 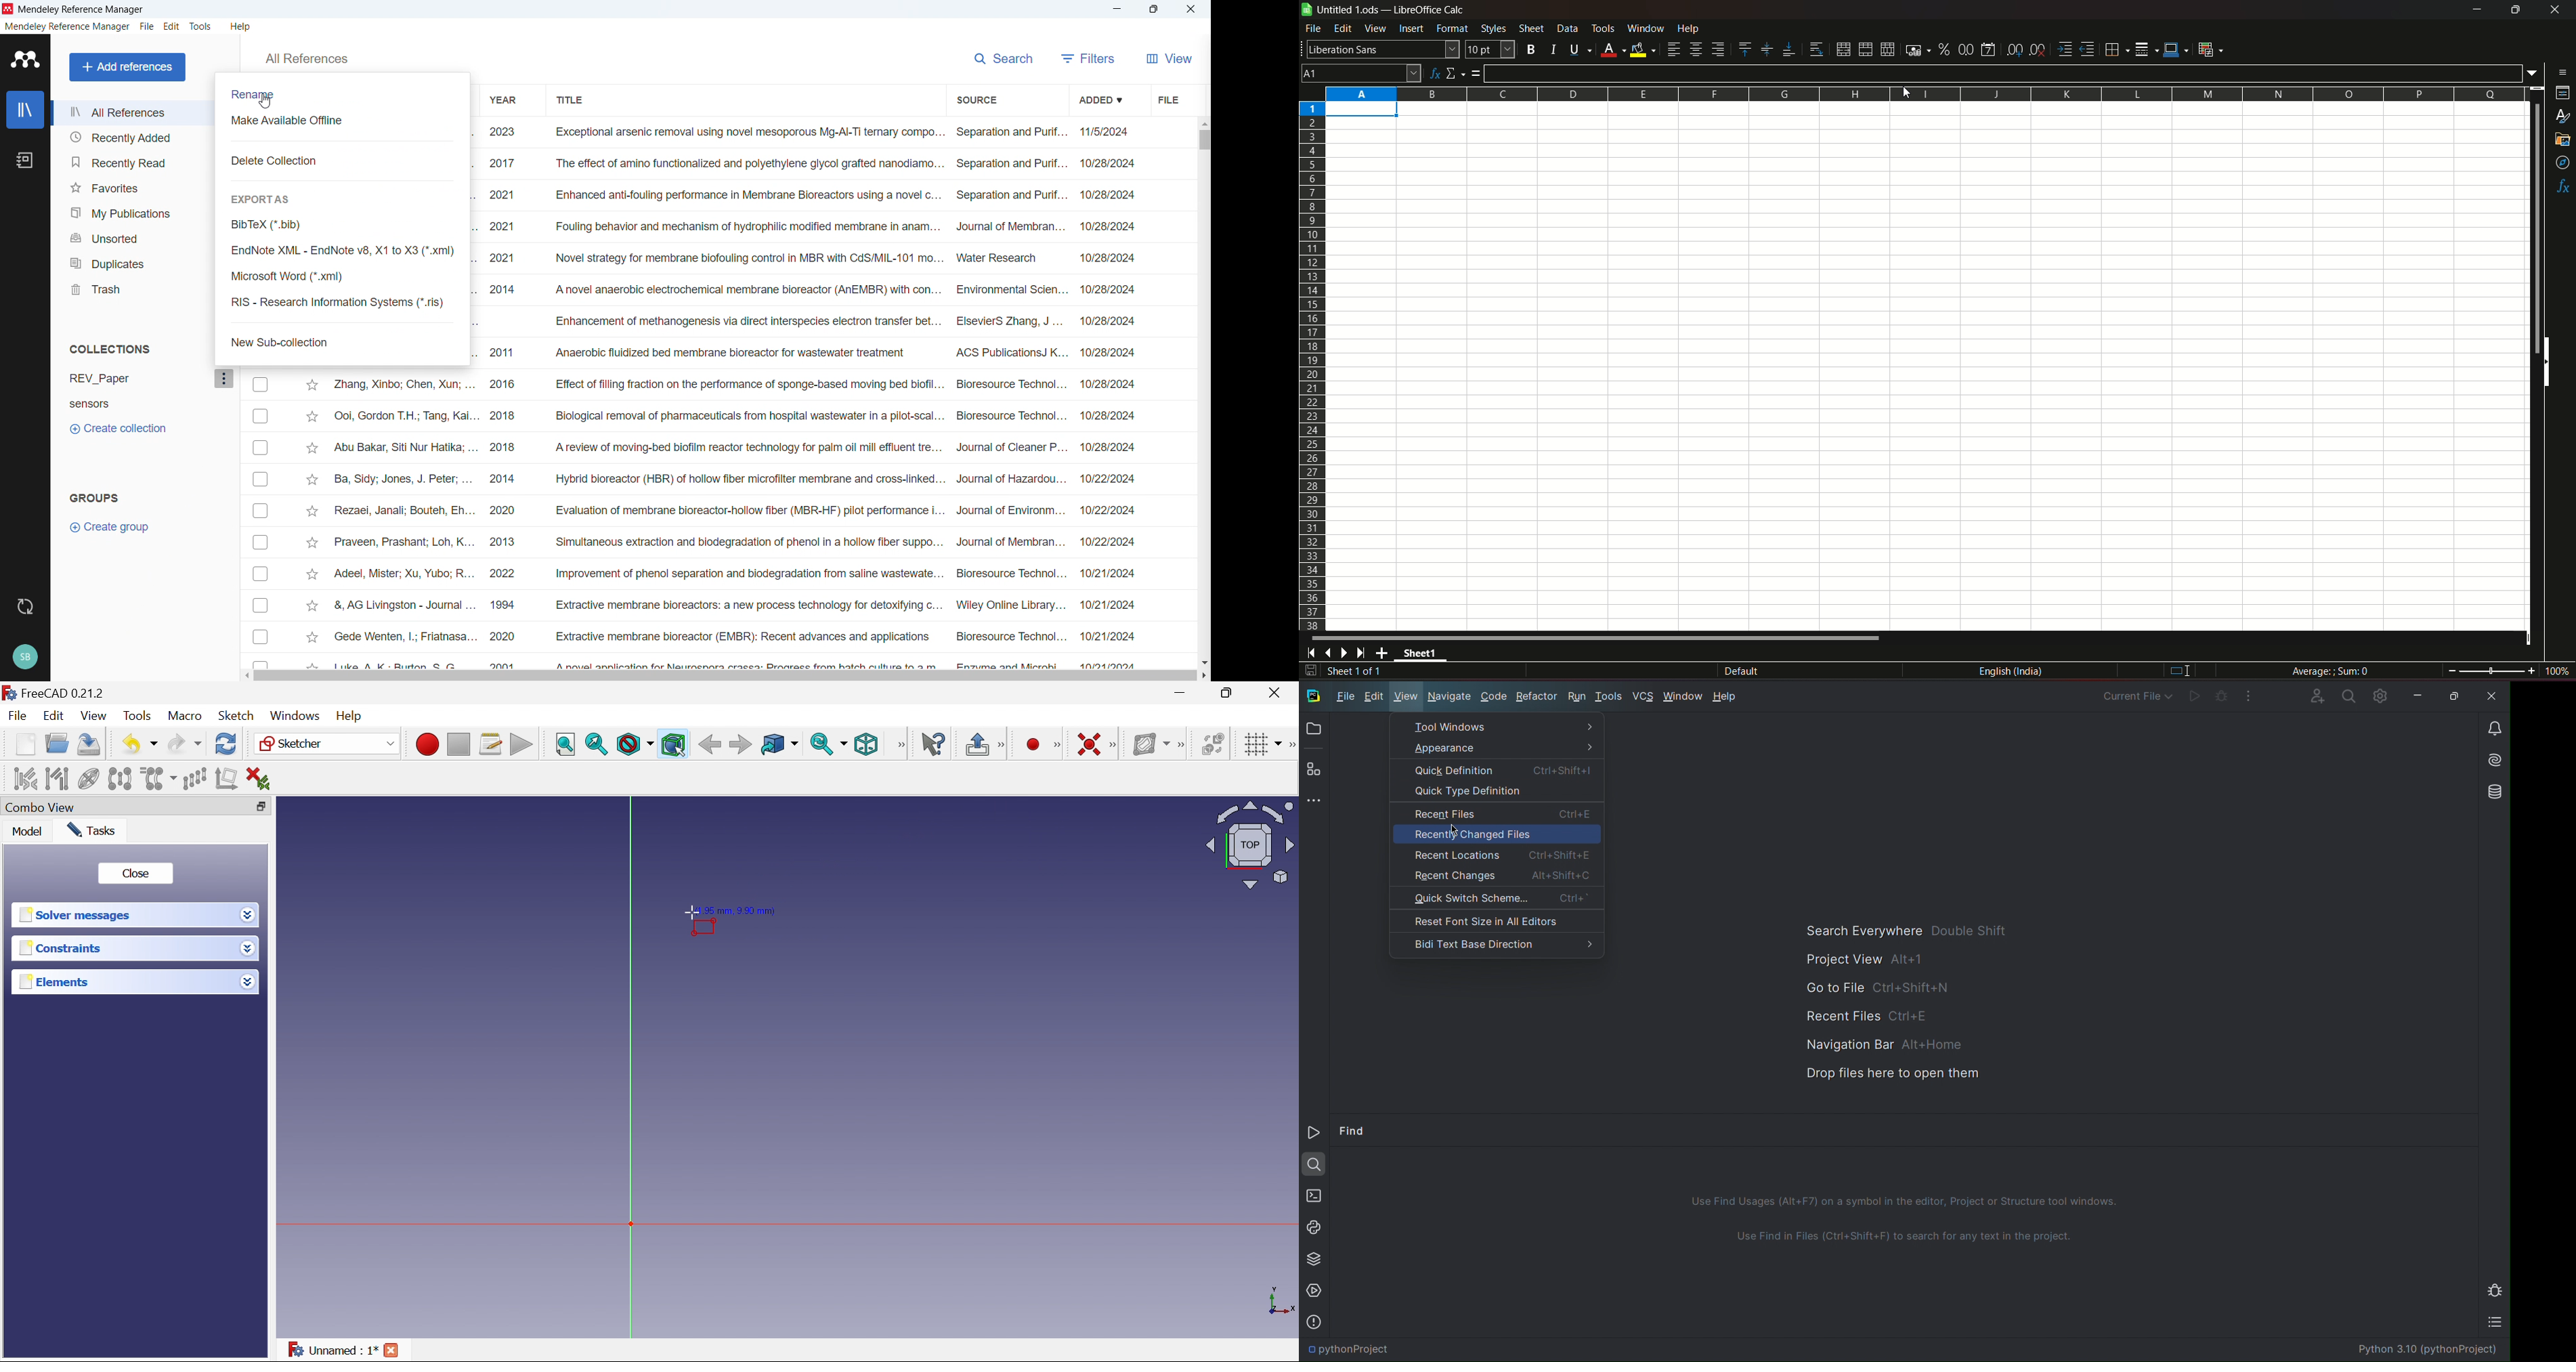 I want to click on Language, so click(x=2012, y=671).